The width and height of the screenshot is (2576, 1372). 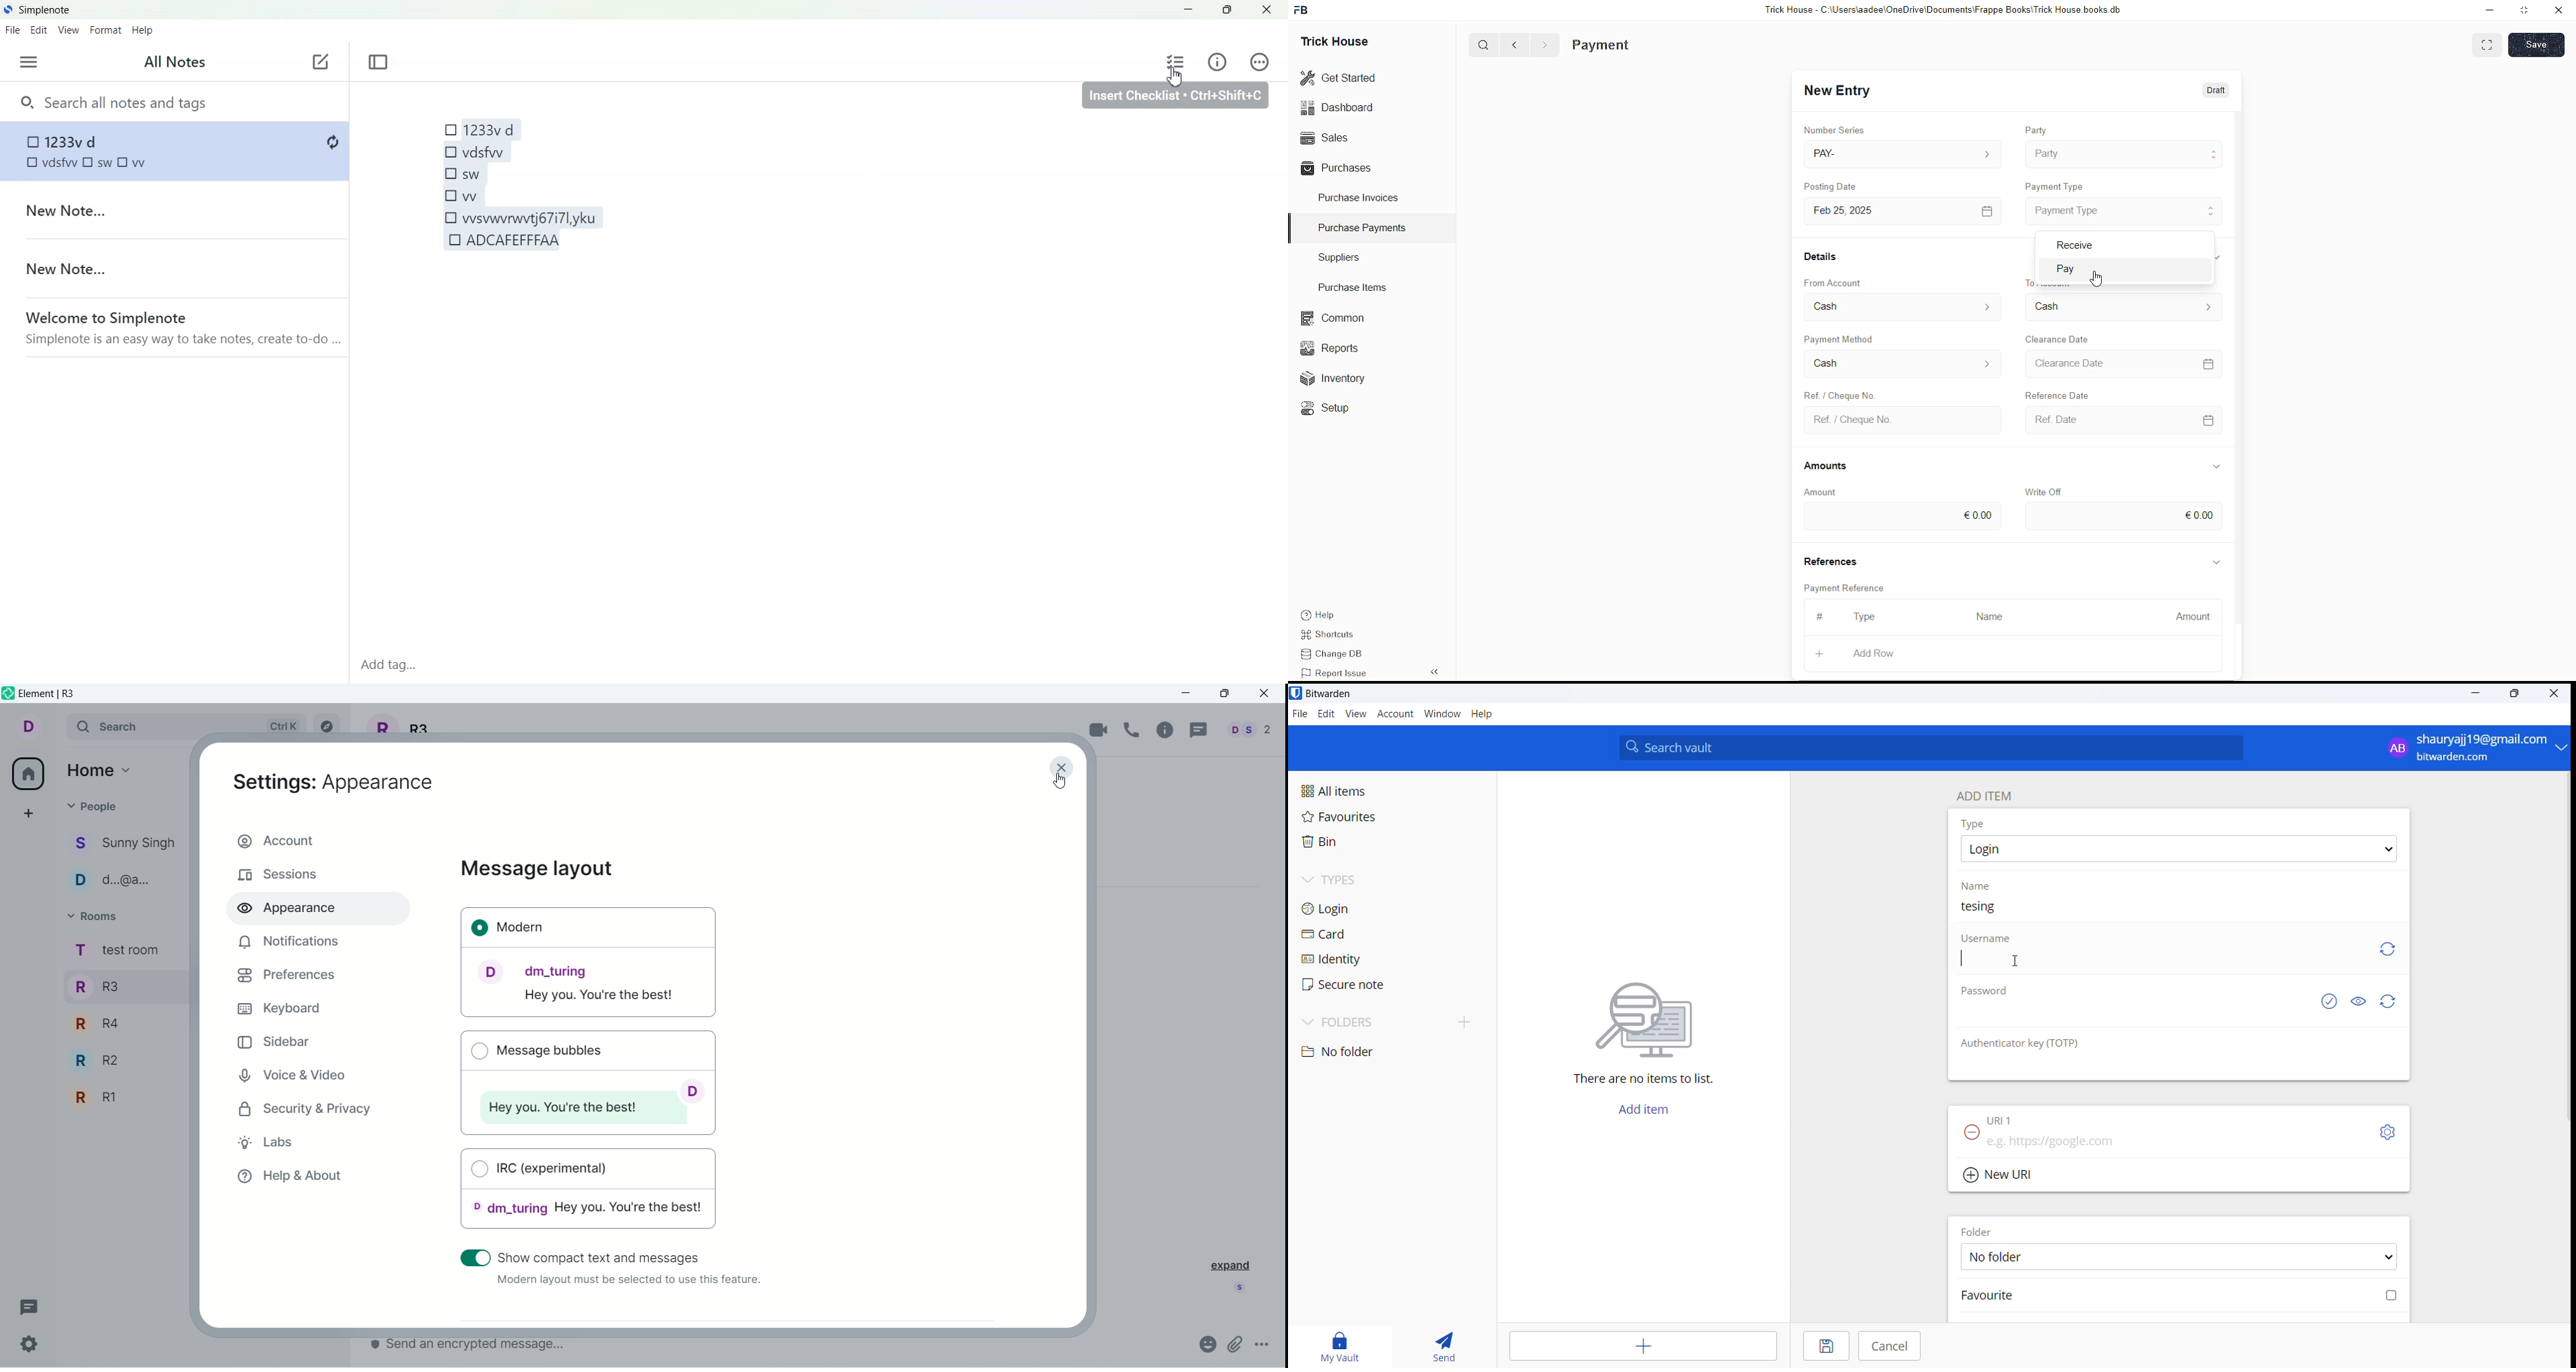 I want to click on Details, so click(x=1823, y=256).